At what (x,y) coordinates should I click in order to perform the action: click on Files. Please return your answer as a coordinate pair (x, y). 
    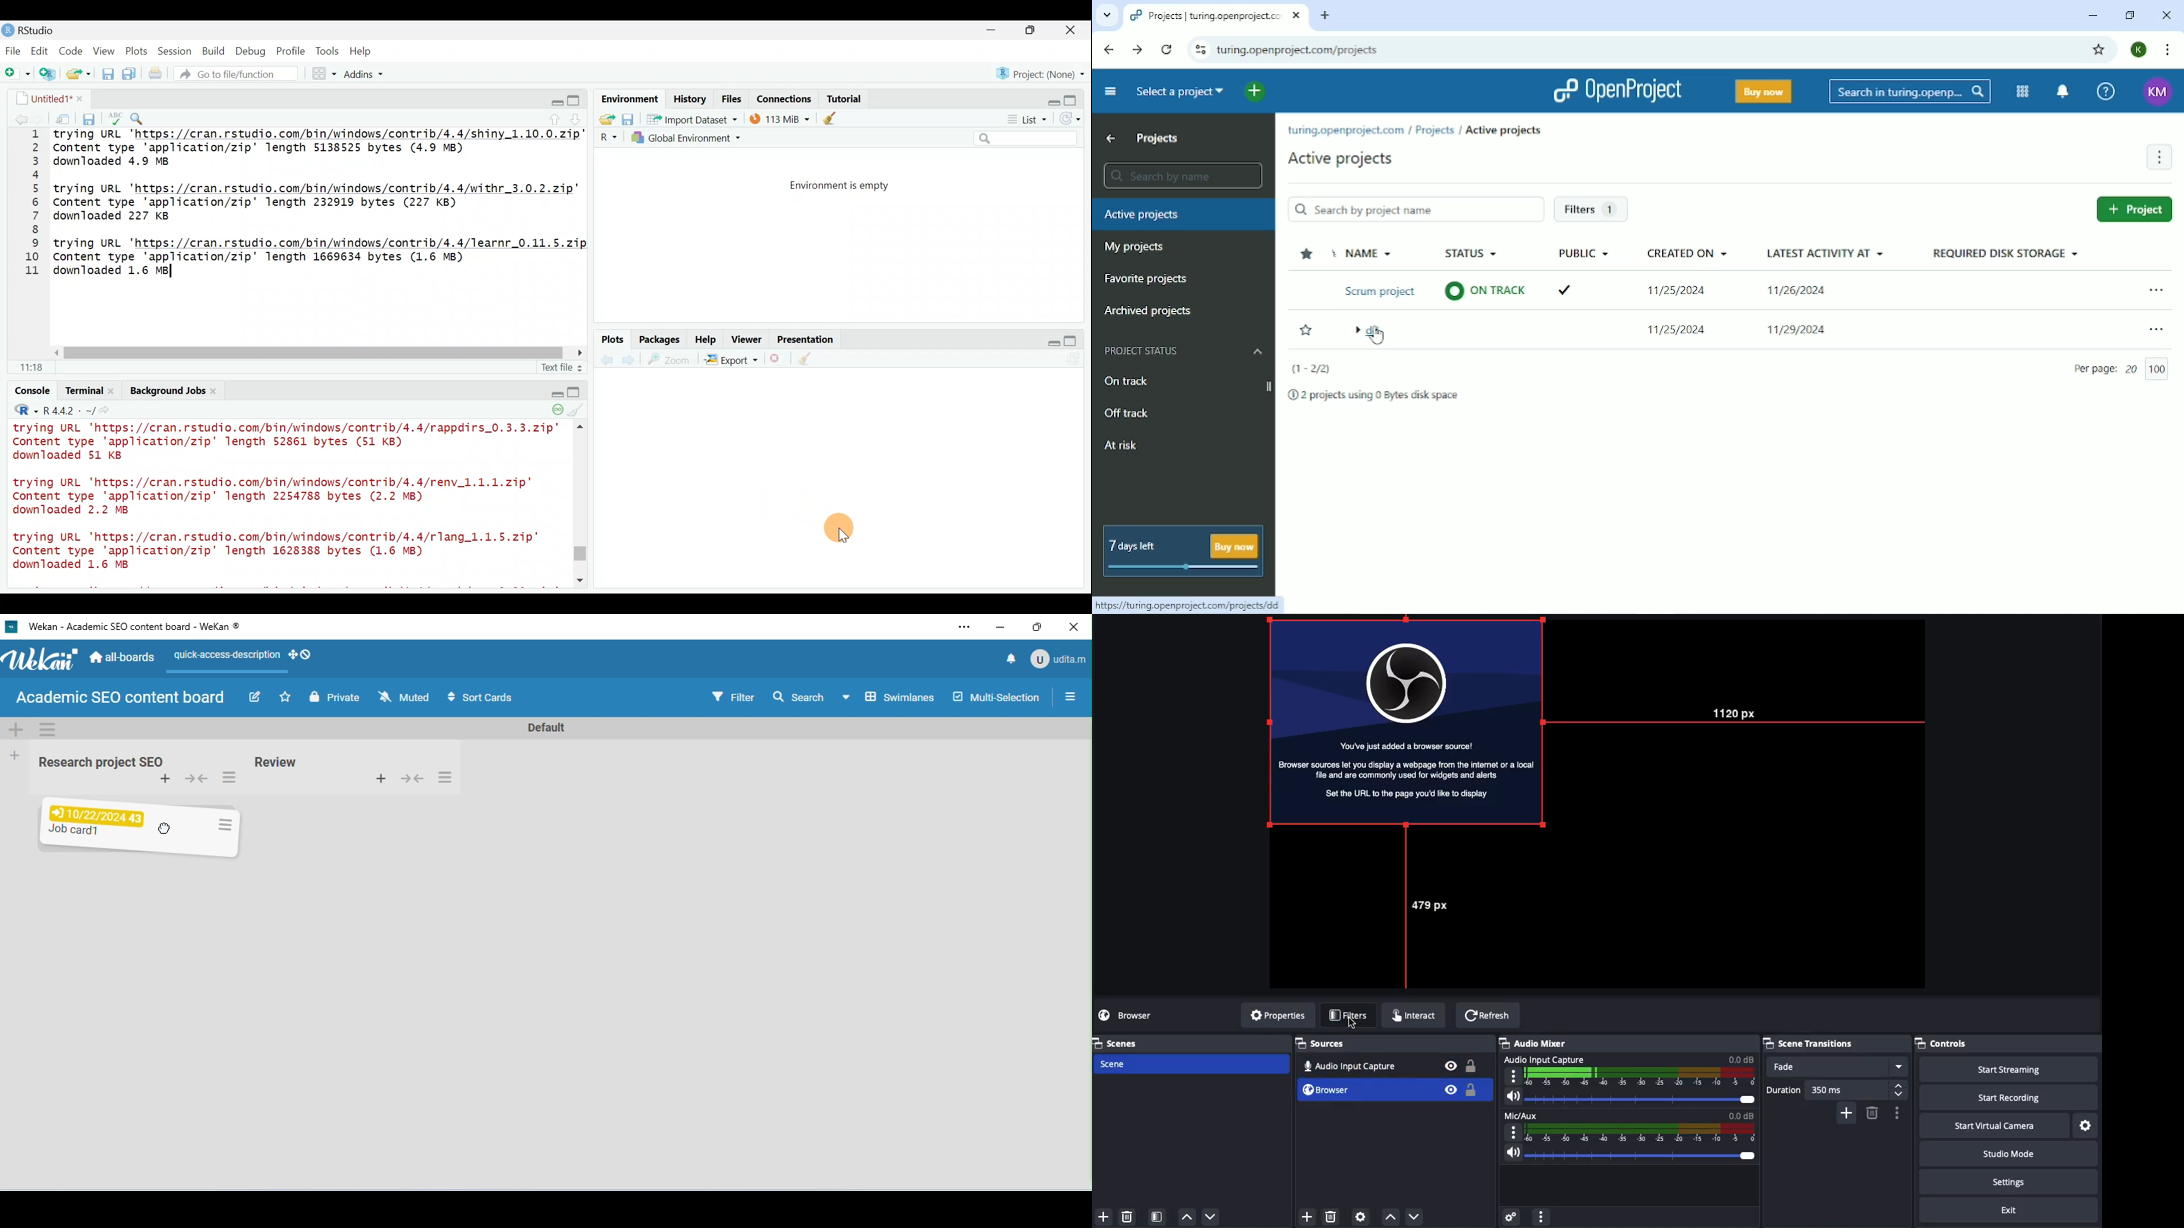
    Looking at the image, I should click on (732, 99).